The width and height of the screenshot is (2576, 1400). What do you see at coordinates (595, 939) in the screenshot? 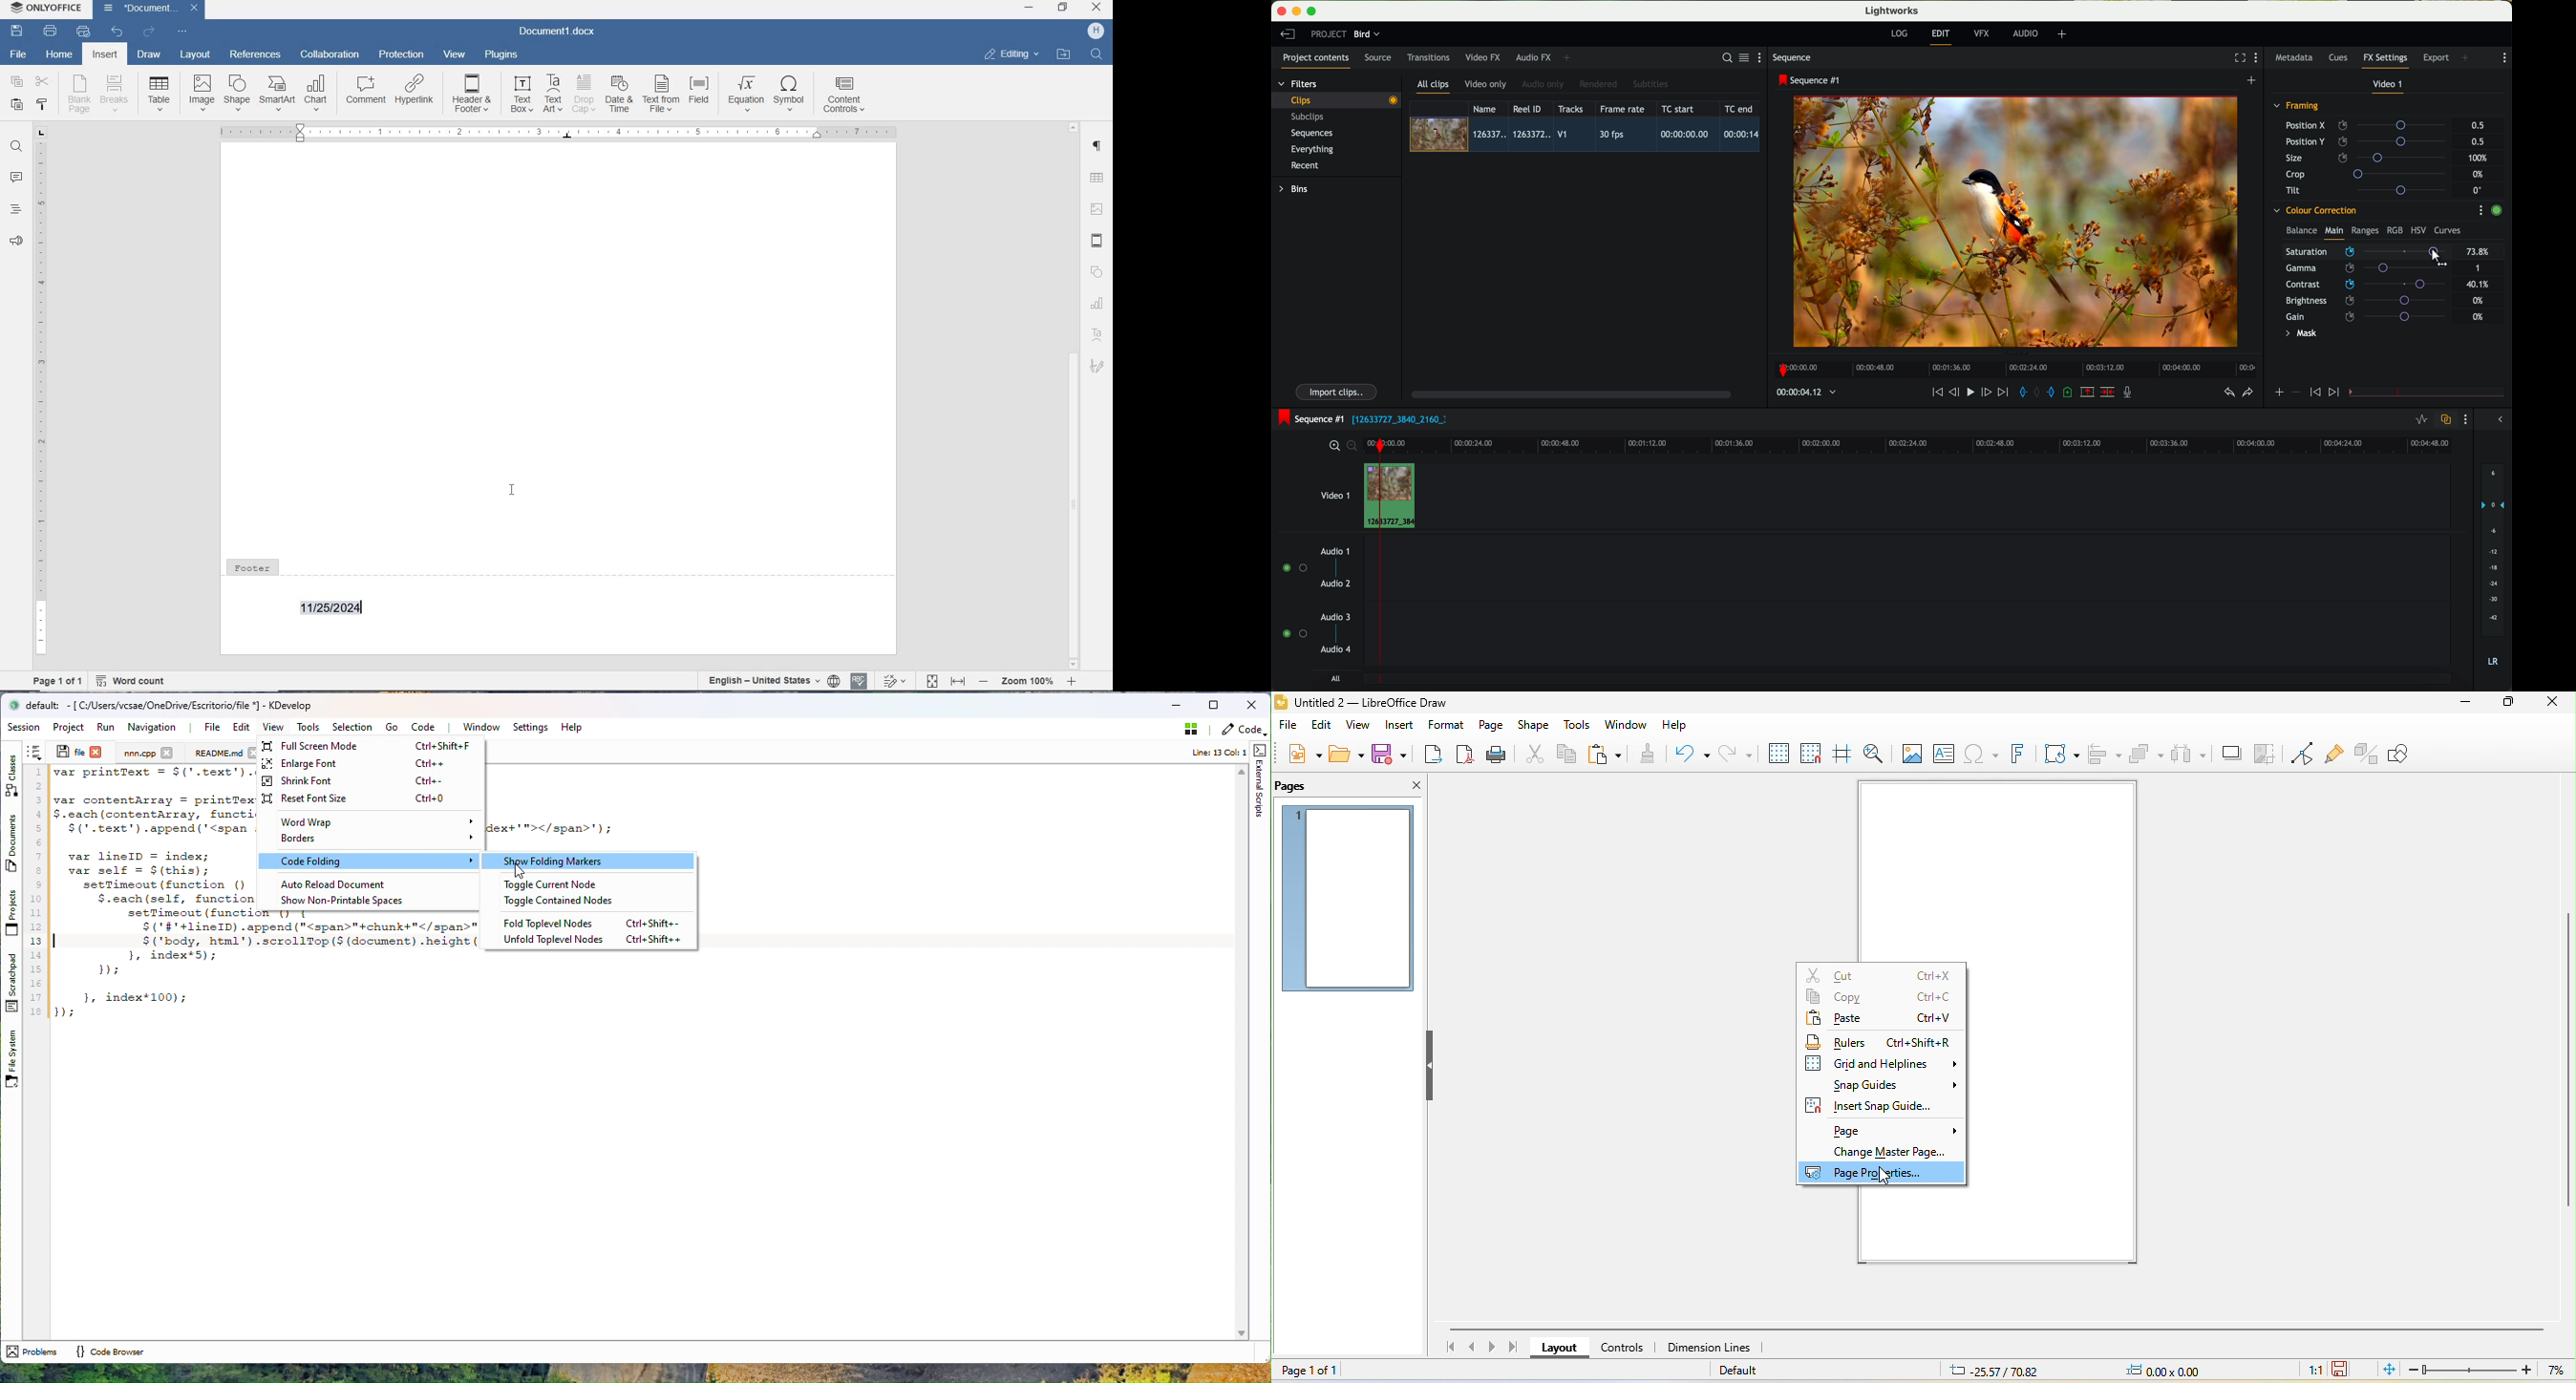
I see `Unfold top level nodes` at bounding box center [595, 939].